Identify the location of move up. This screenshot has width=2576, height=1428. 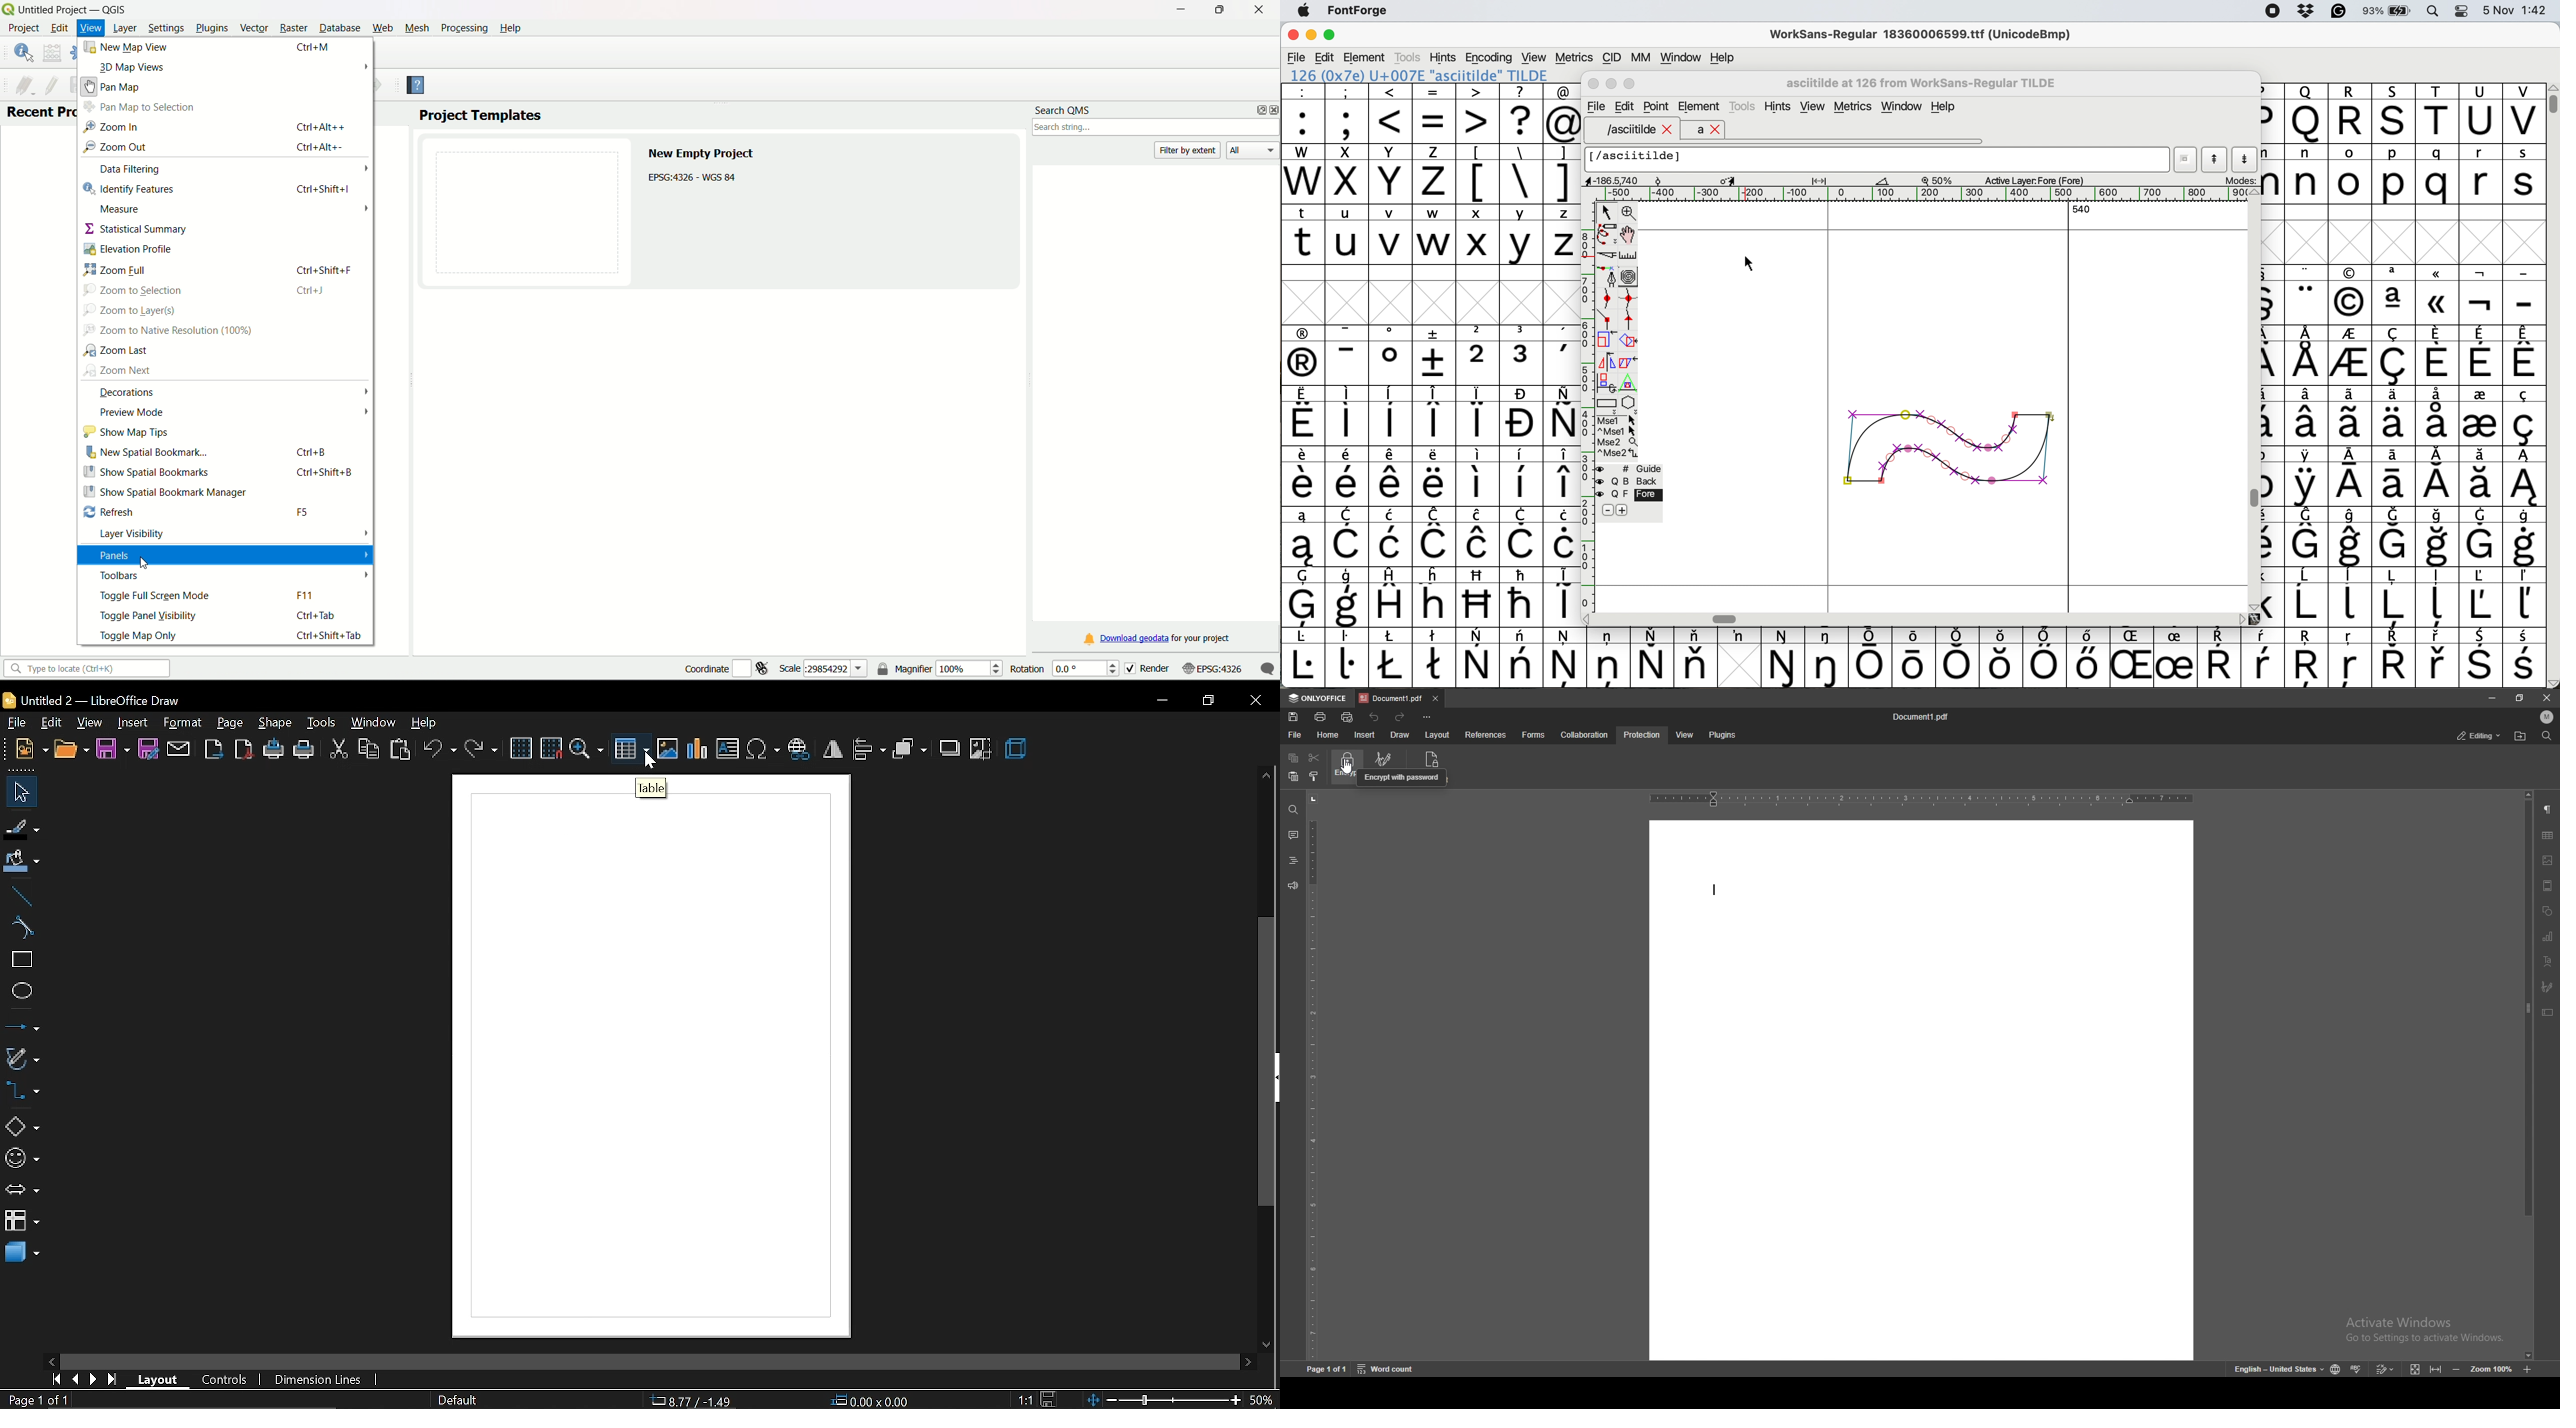
(1267, 775).